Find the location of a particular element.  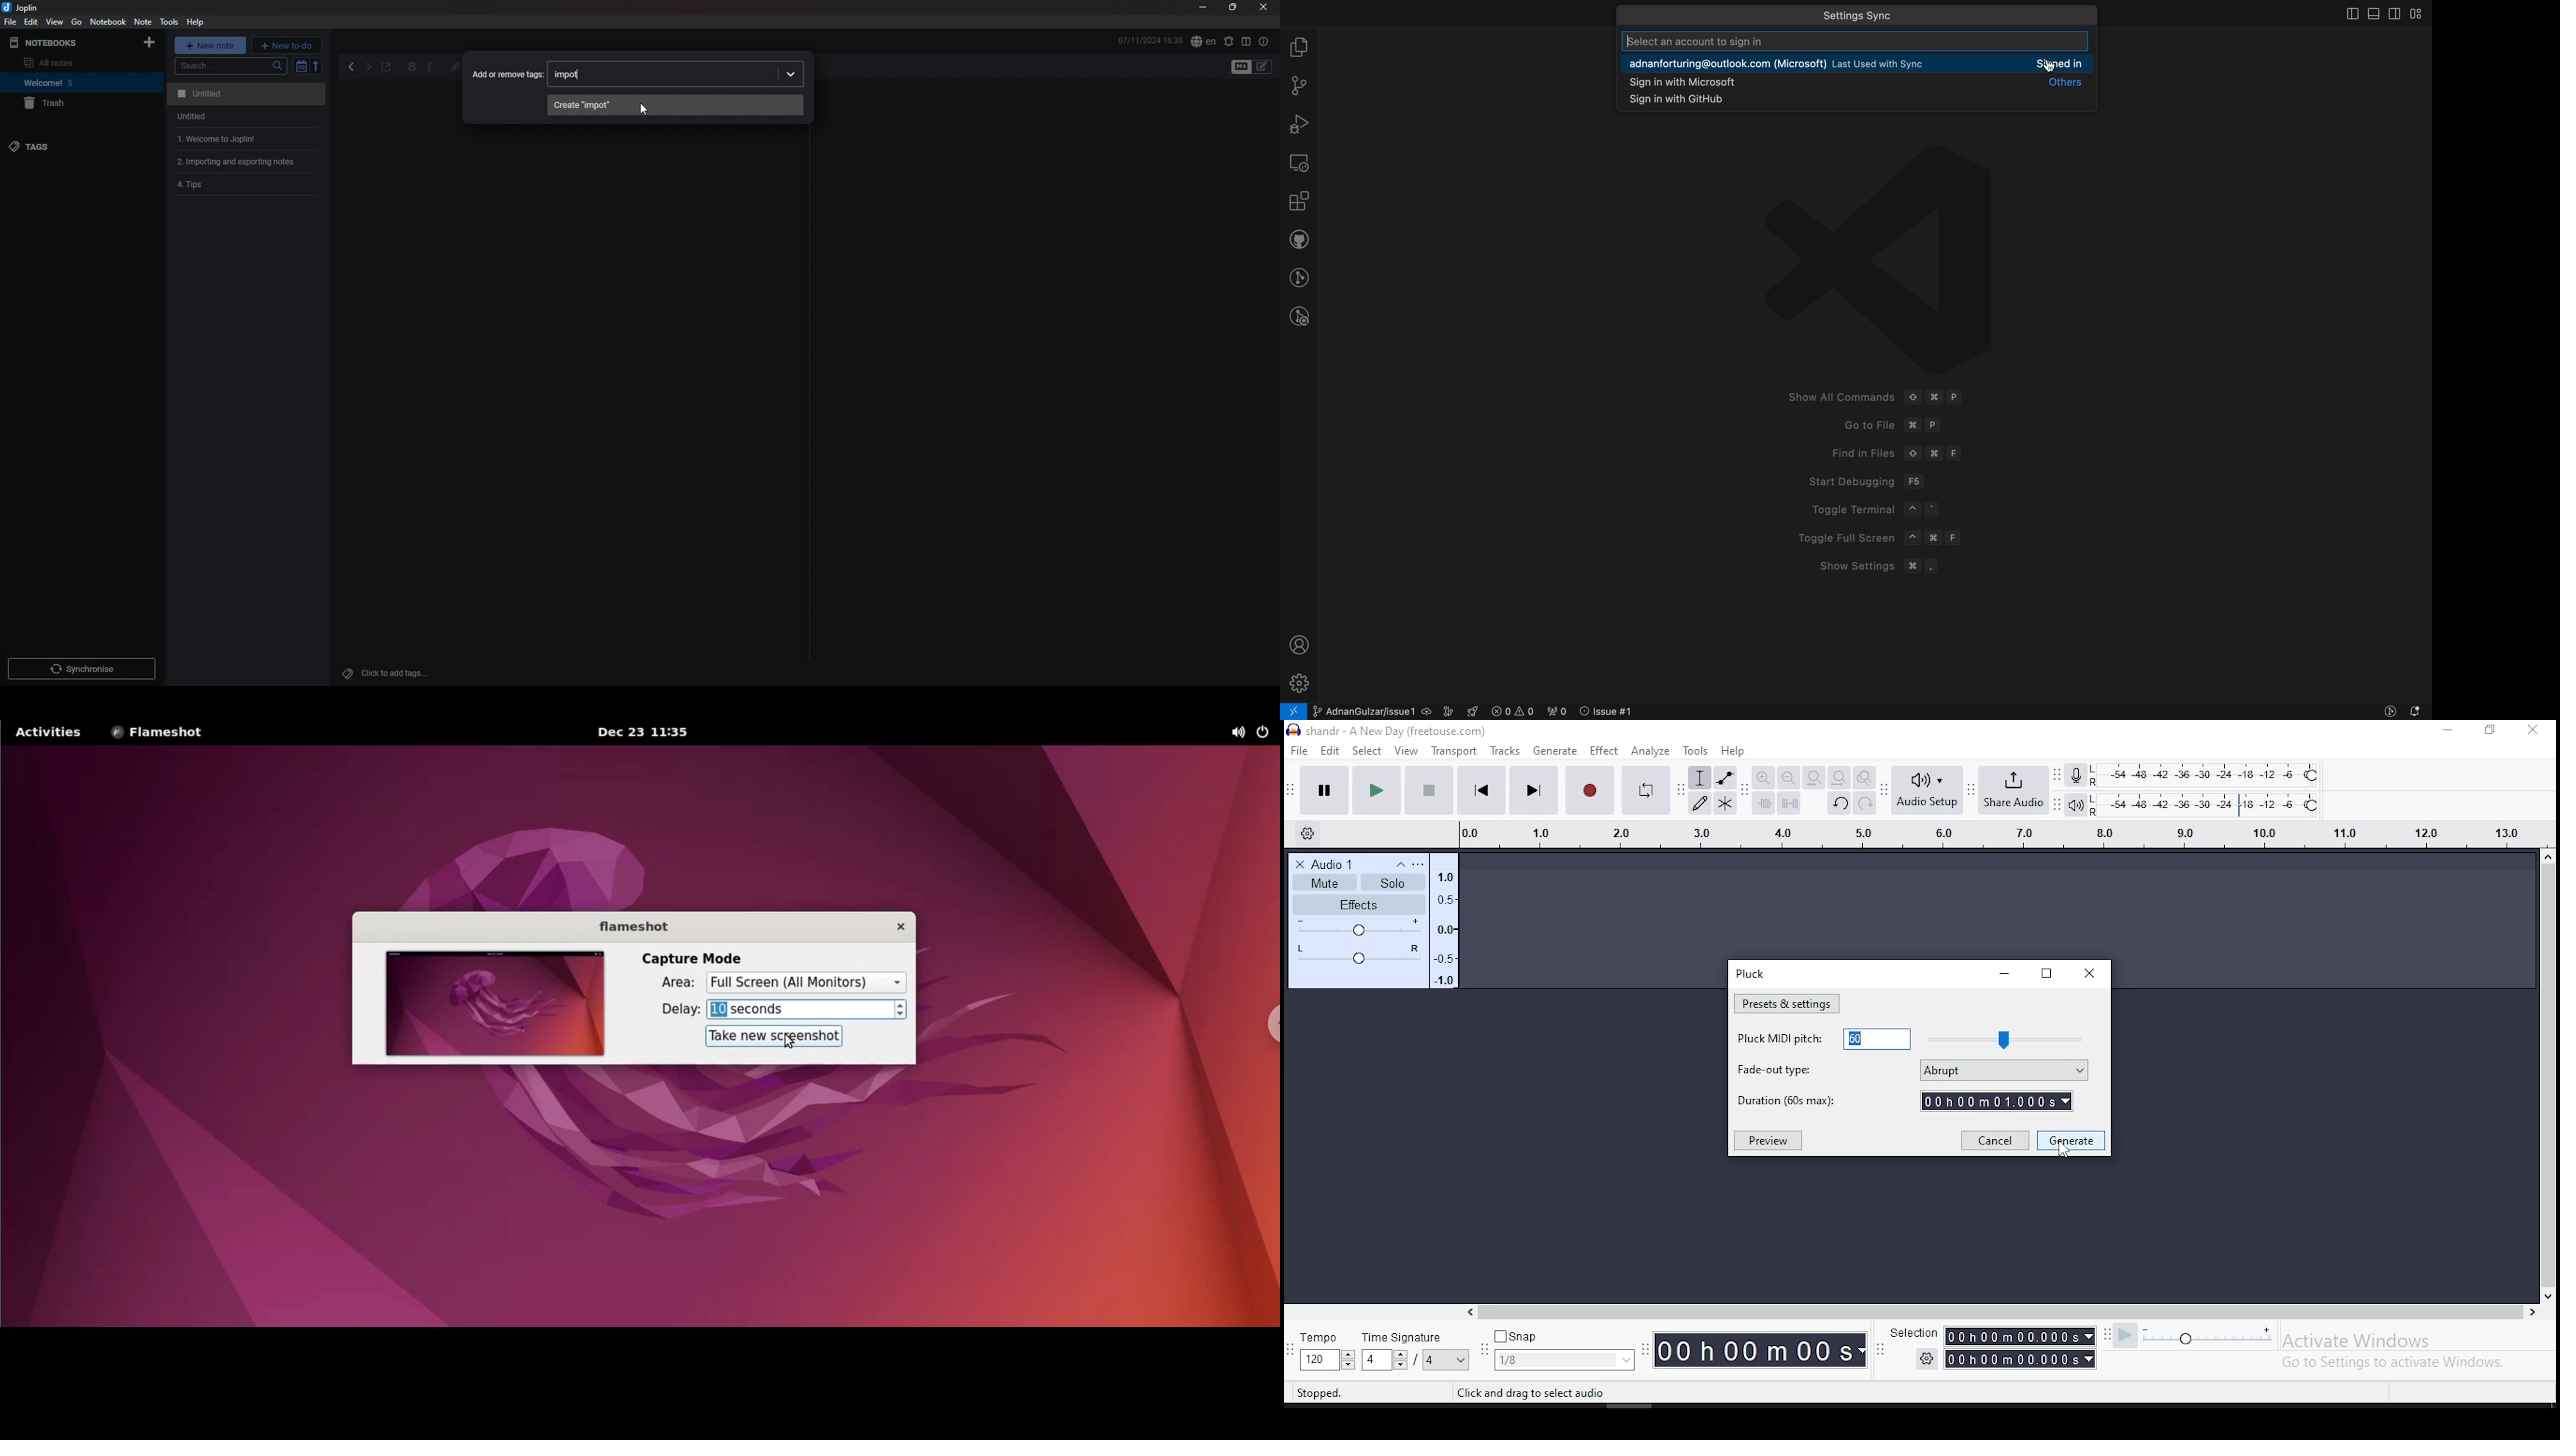

reverse sort order is located at coordinates (317, 65).